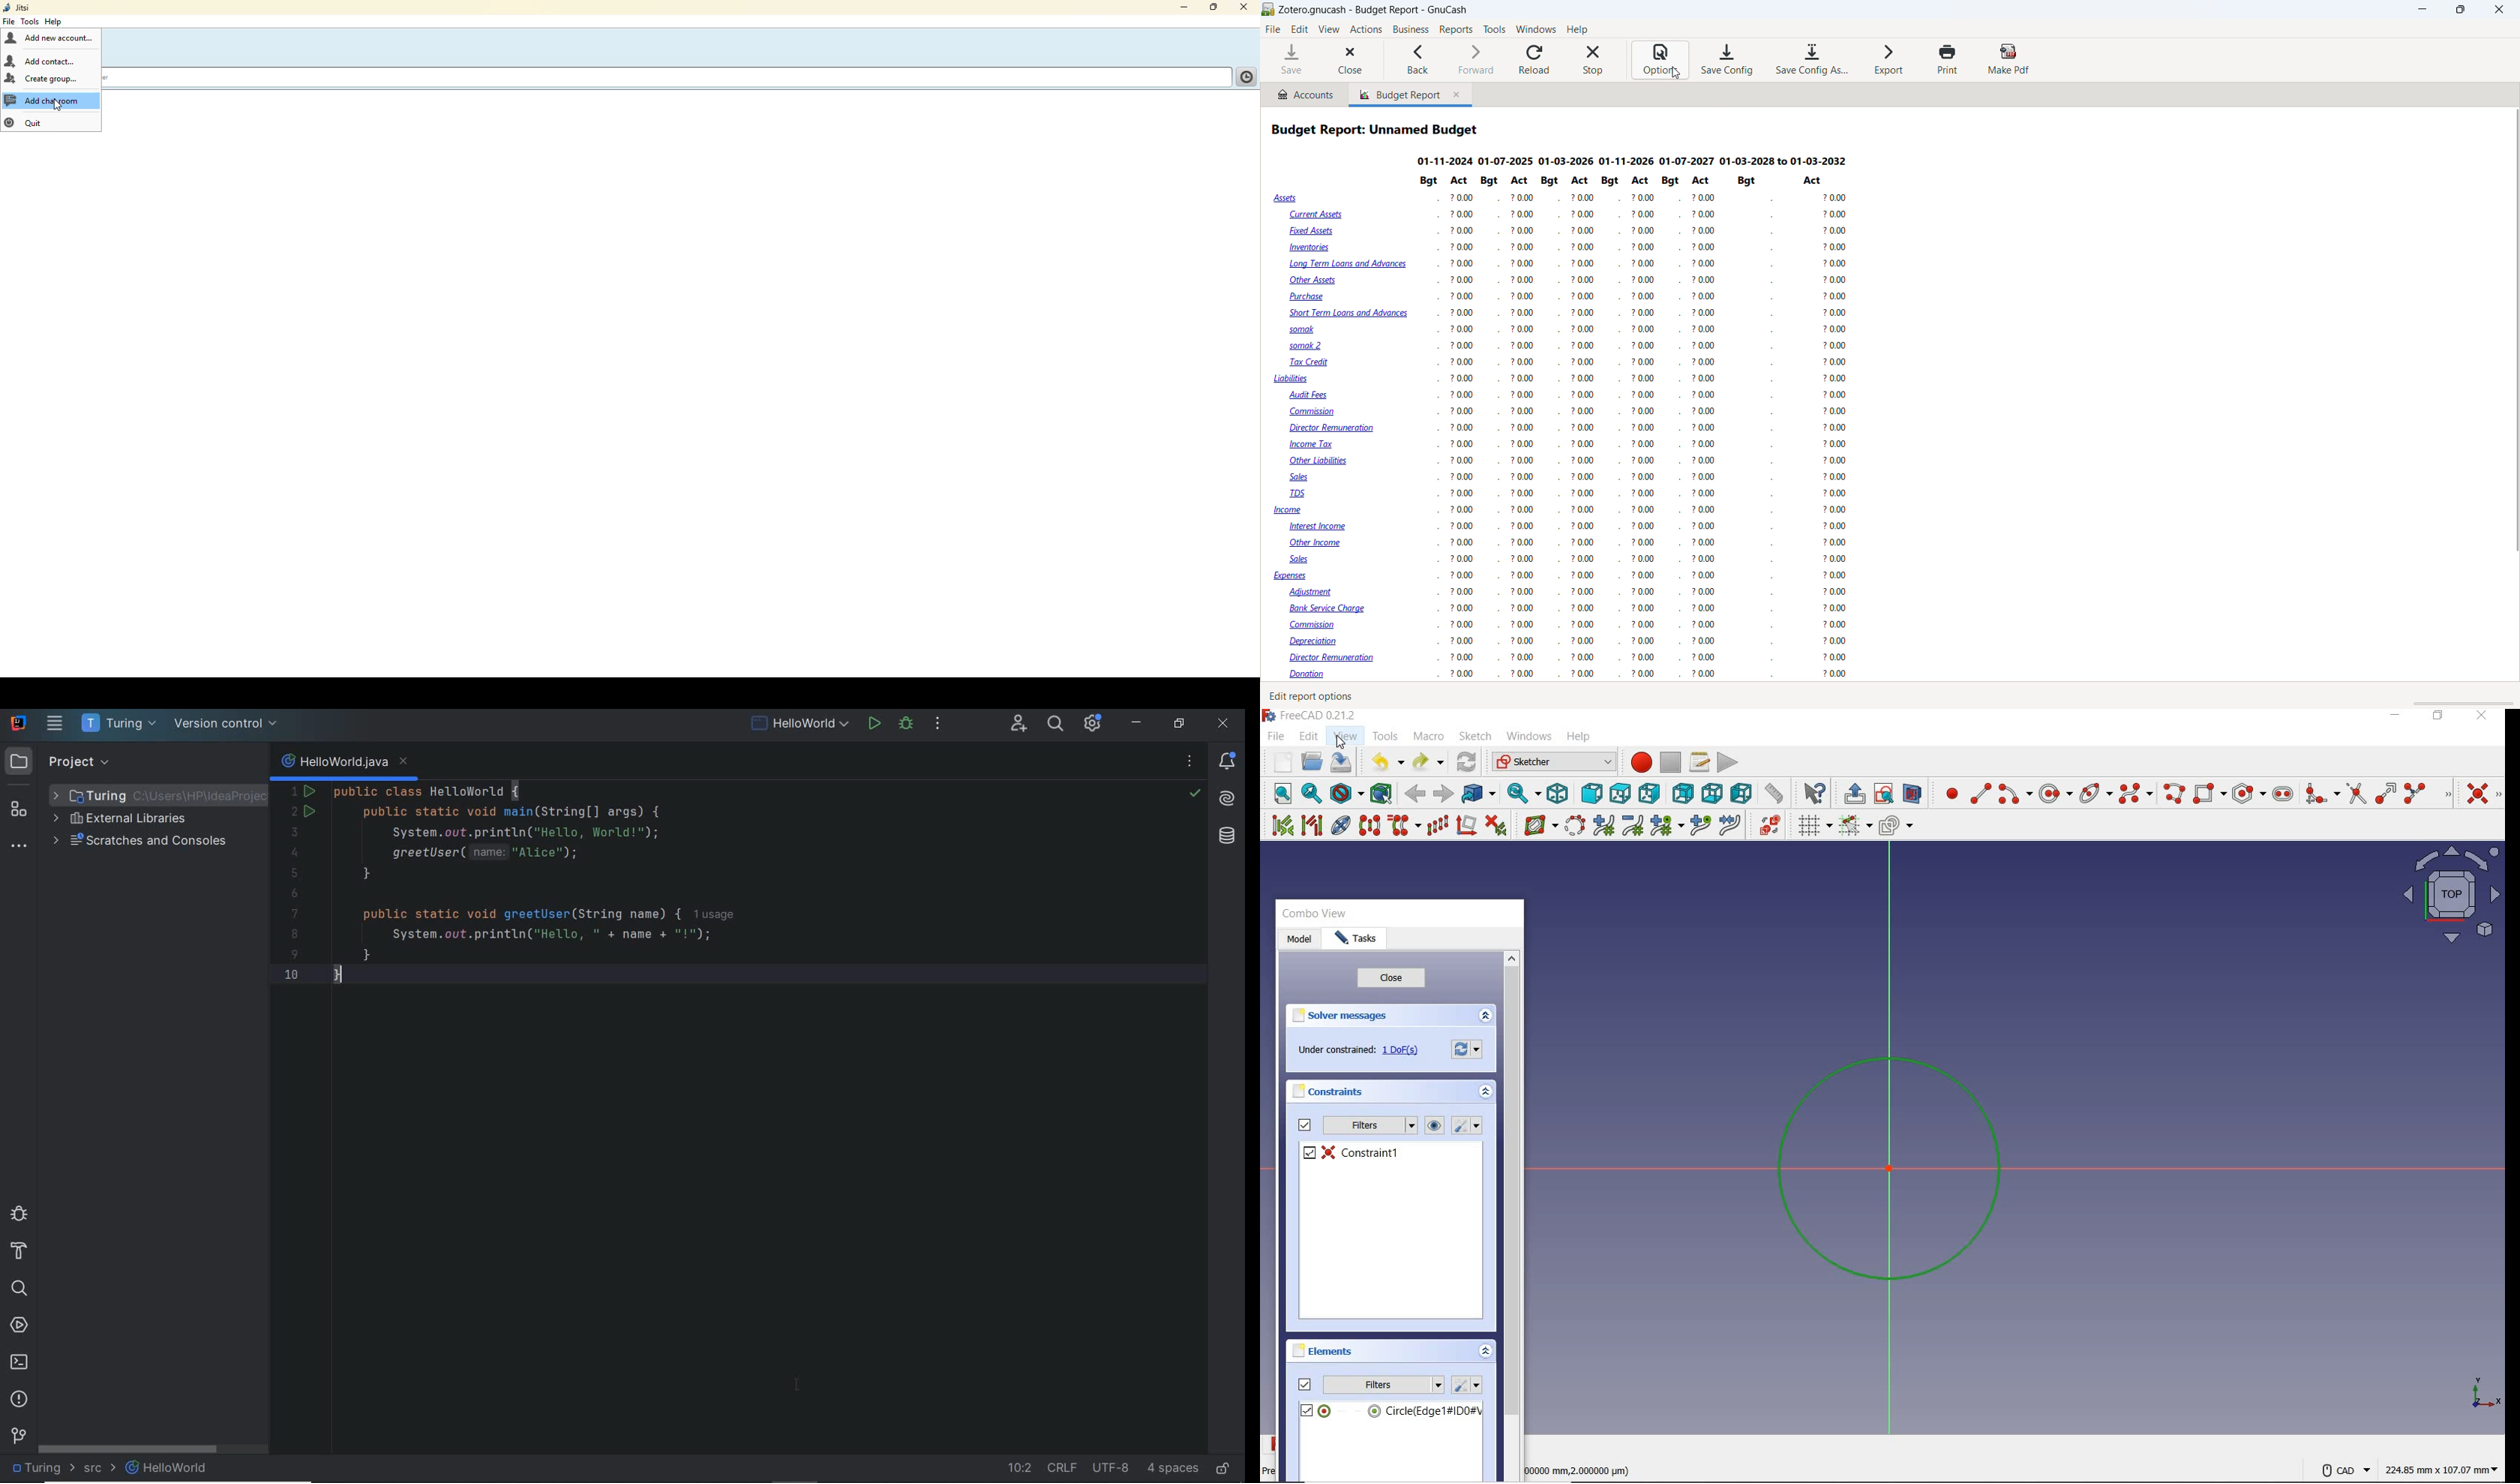 This screenshot has width=2520, height=1484. Describe the element at coordinates (1466, 762) in the screenshot. I see `reload` at that location.